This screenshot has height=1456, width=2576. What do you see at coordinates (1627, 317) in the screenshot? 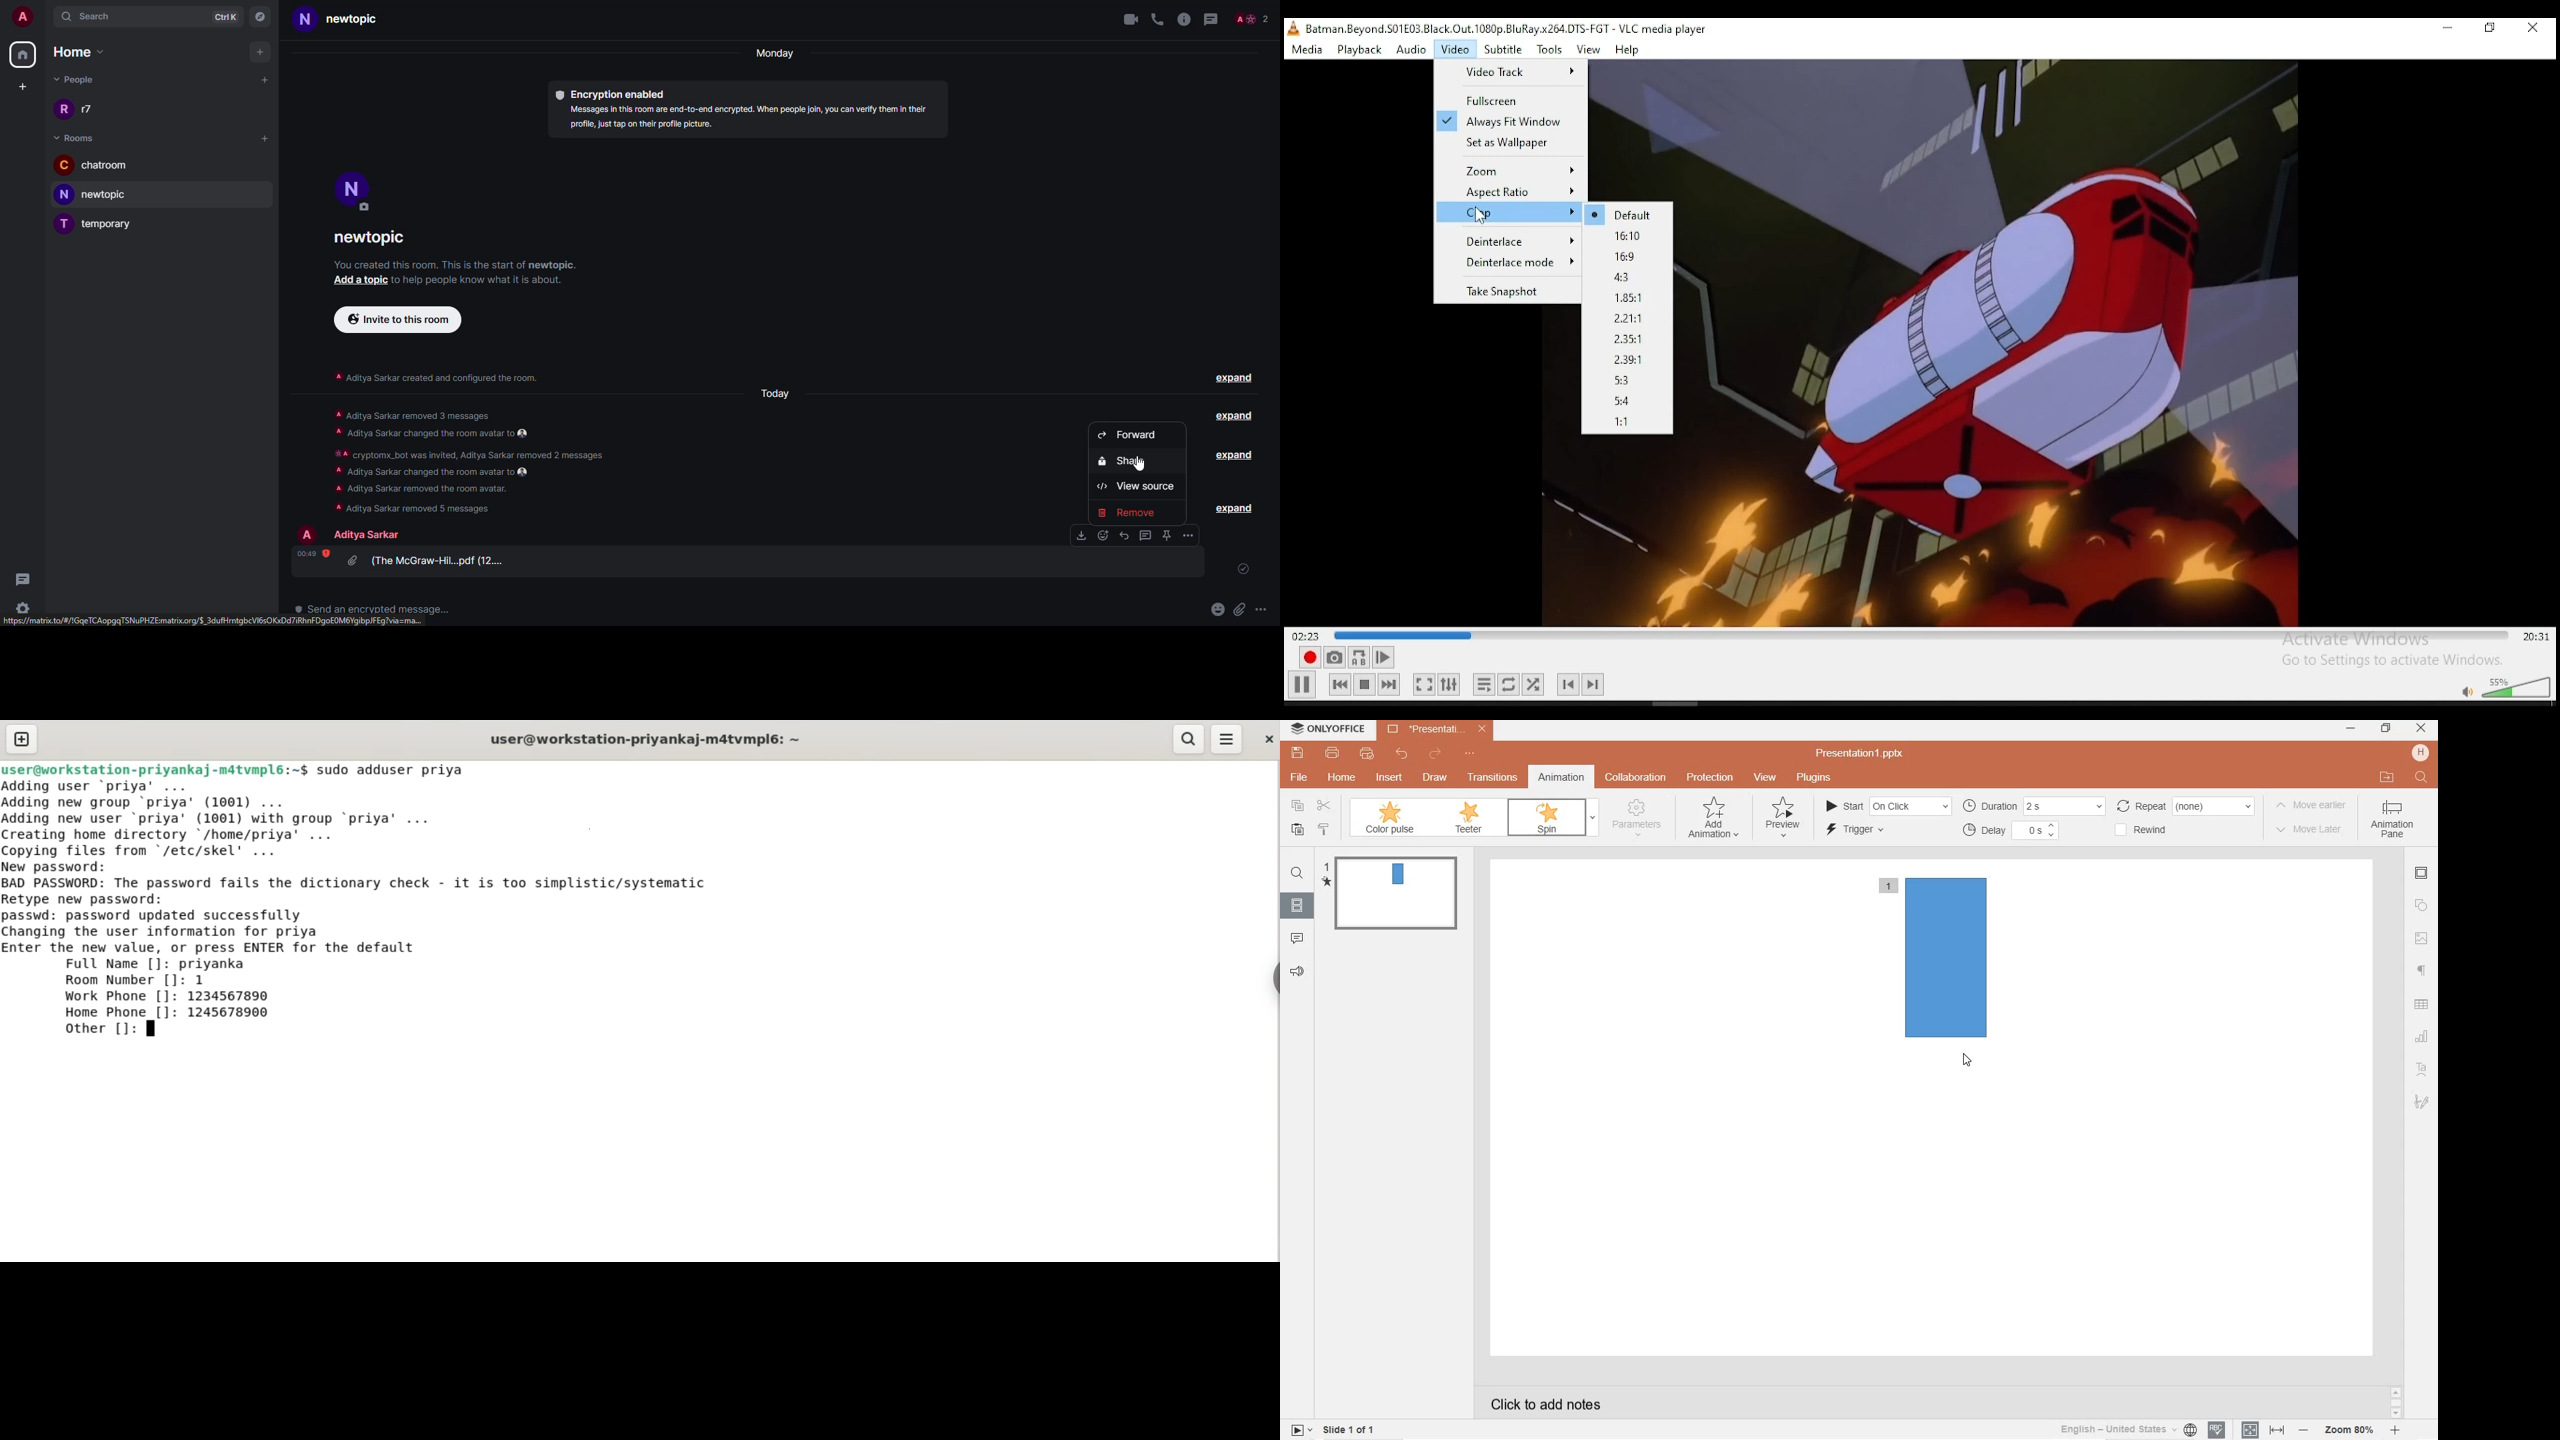
I see `2.21:1` at bounding box center [1627, 317].